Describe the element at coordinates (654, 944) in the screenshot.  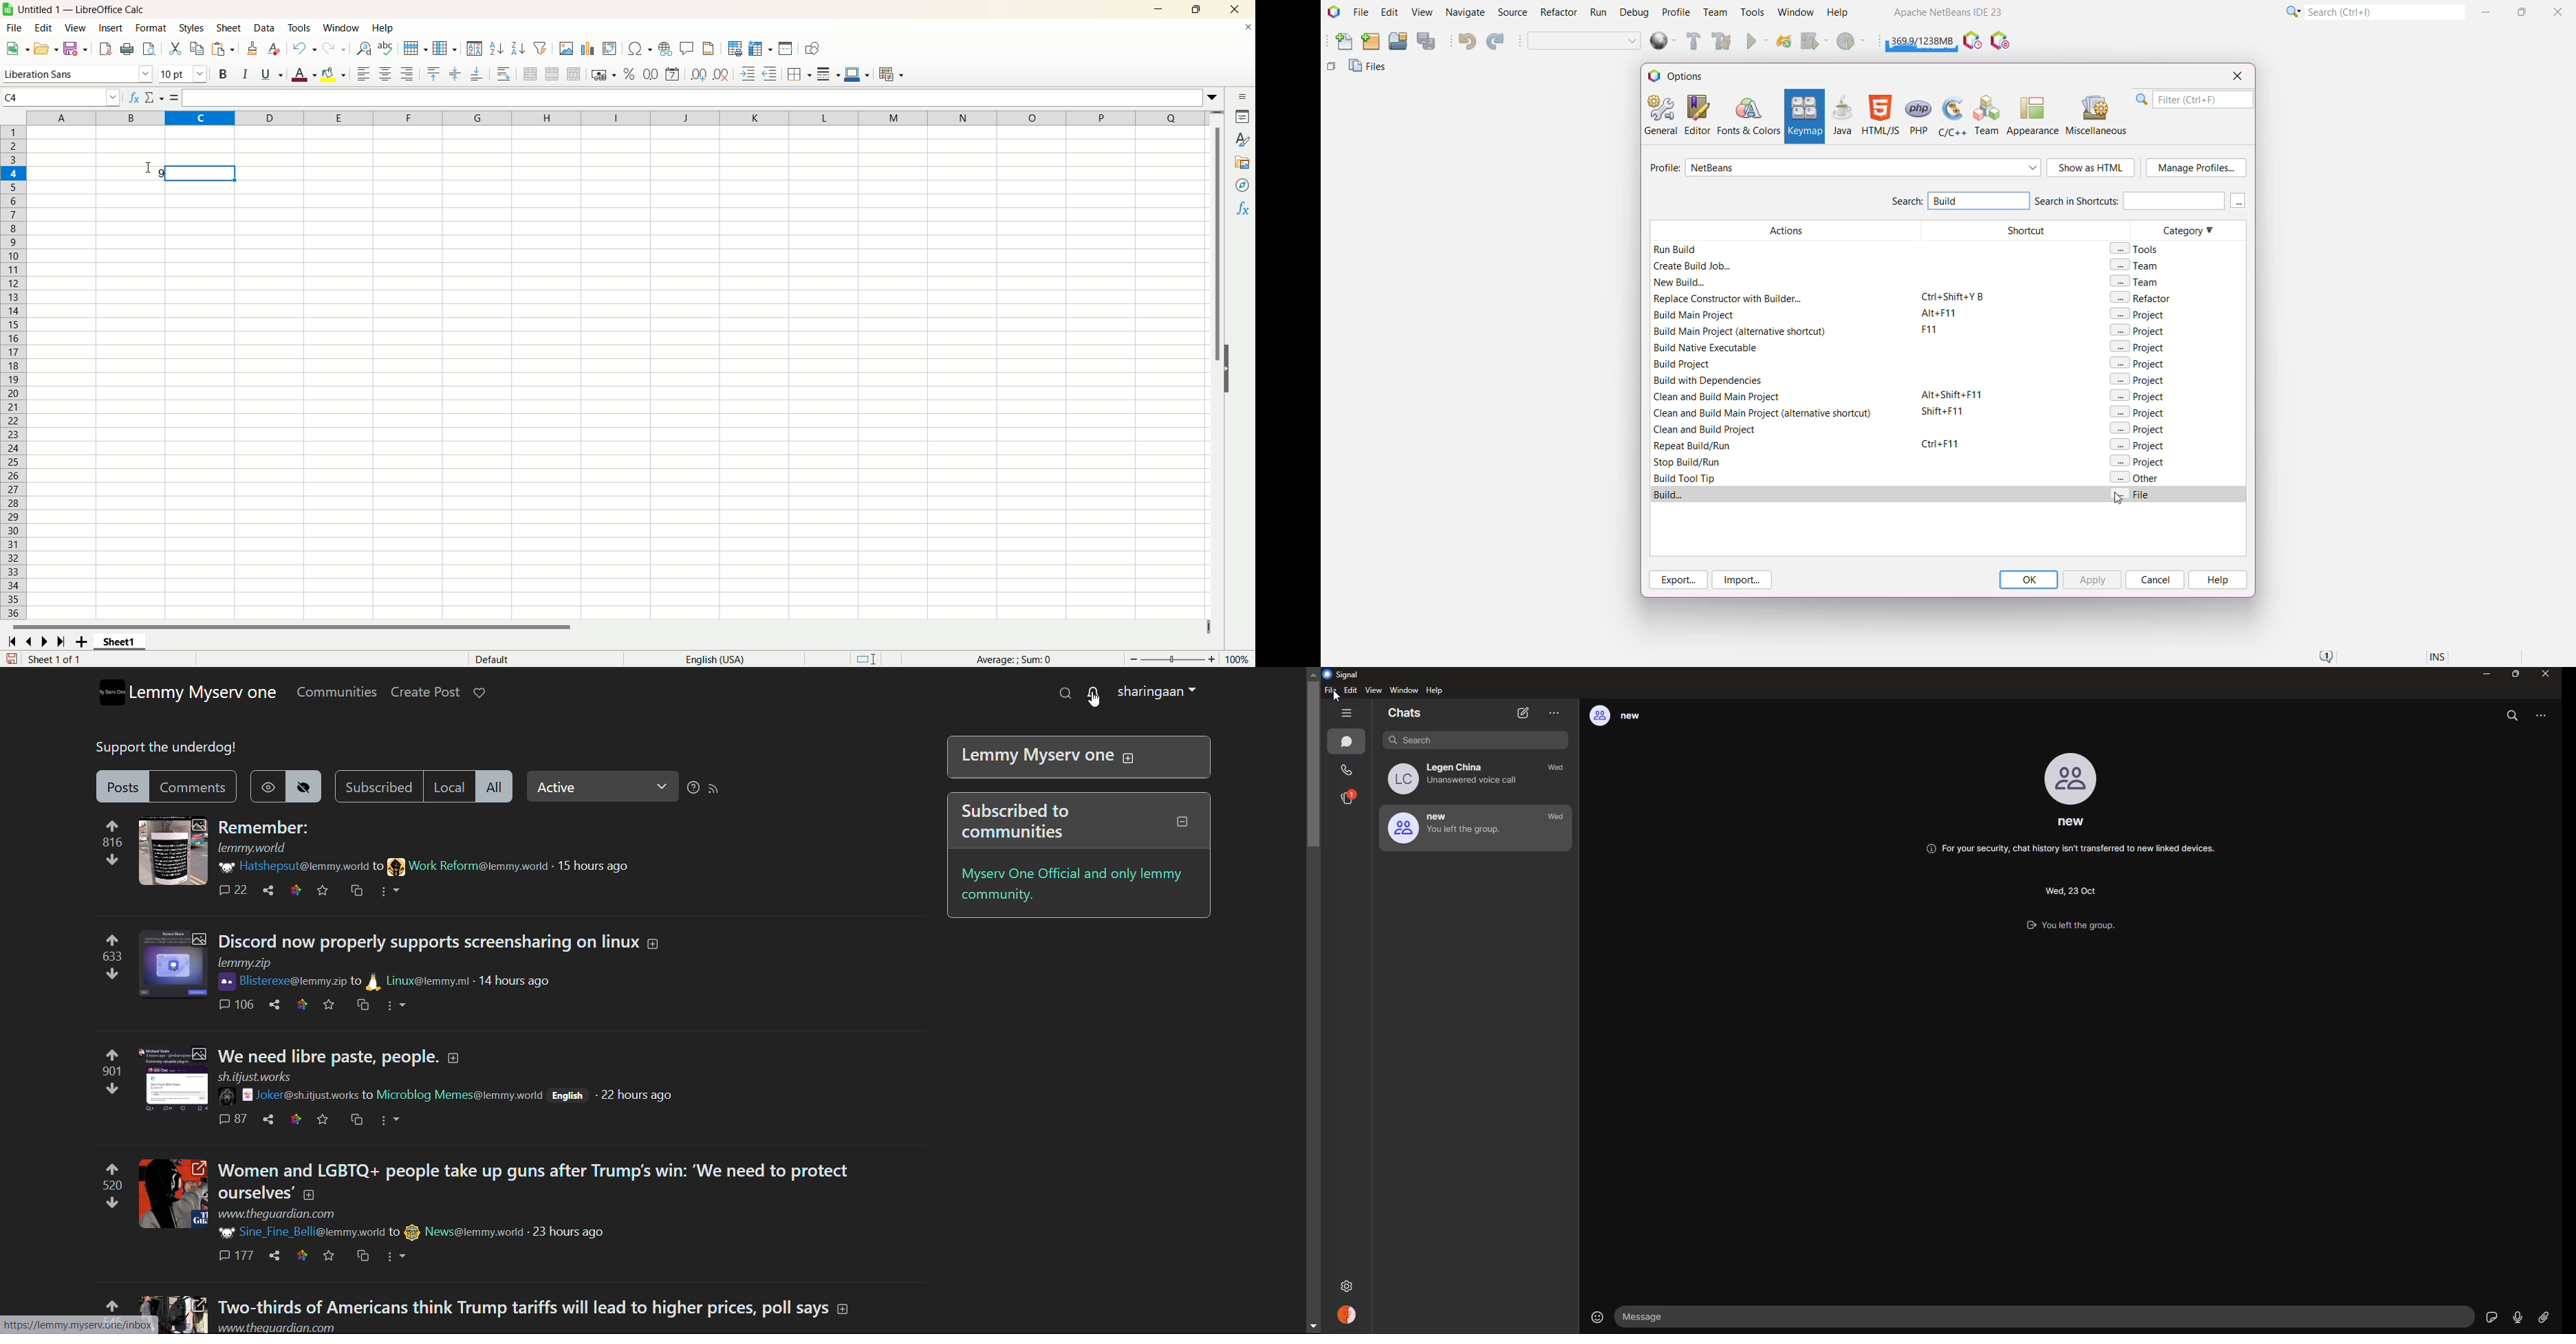
I see `expand` at that location.